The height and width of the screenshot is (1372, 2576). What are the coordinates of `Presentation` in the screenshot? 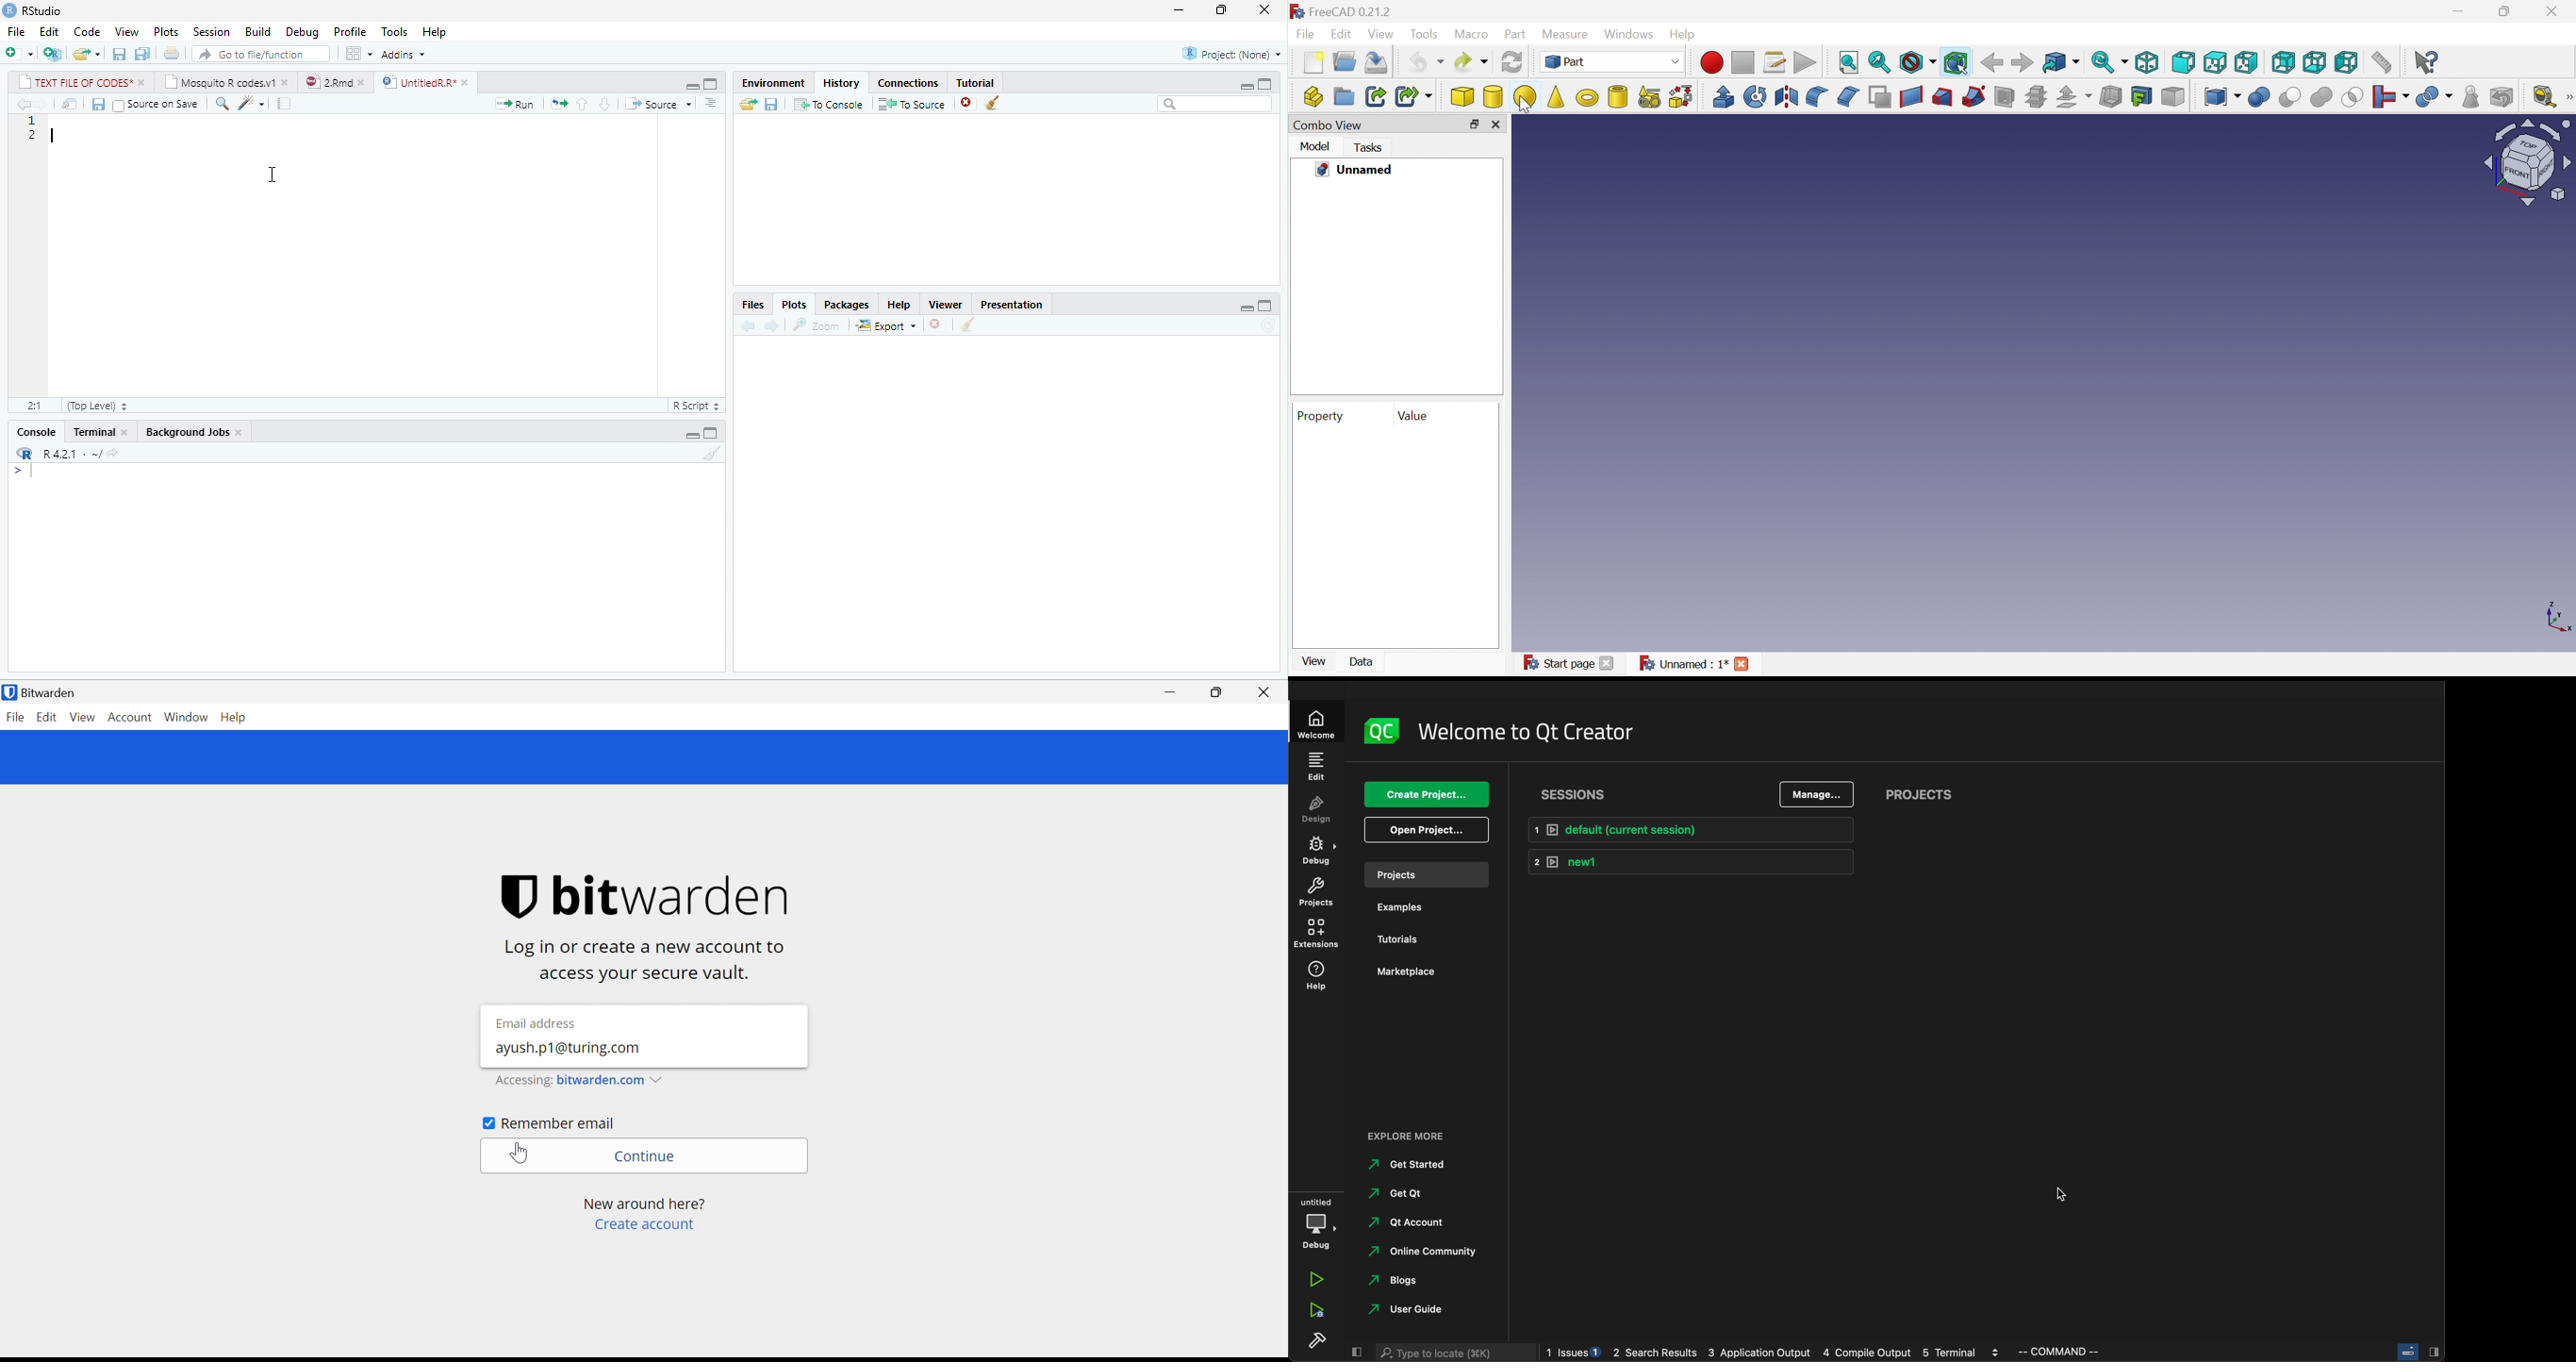 It's located at (1011, 305).